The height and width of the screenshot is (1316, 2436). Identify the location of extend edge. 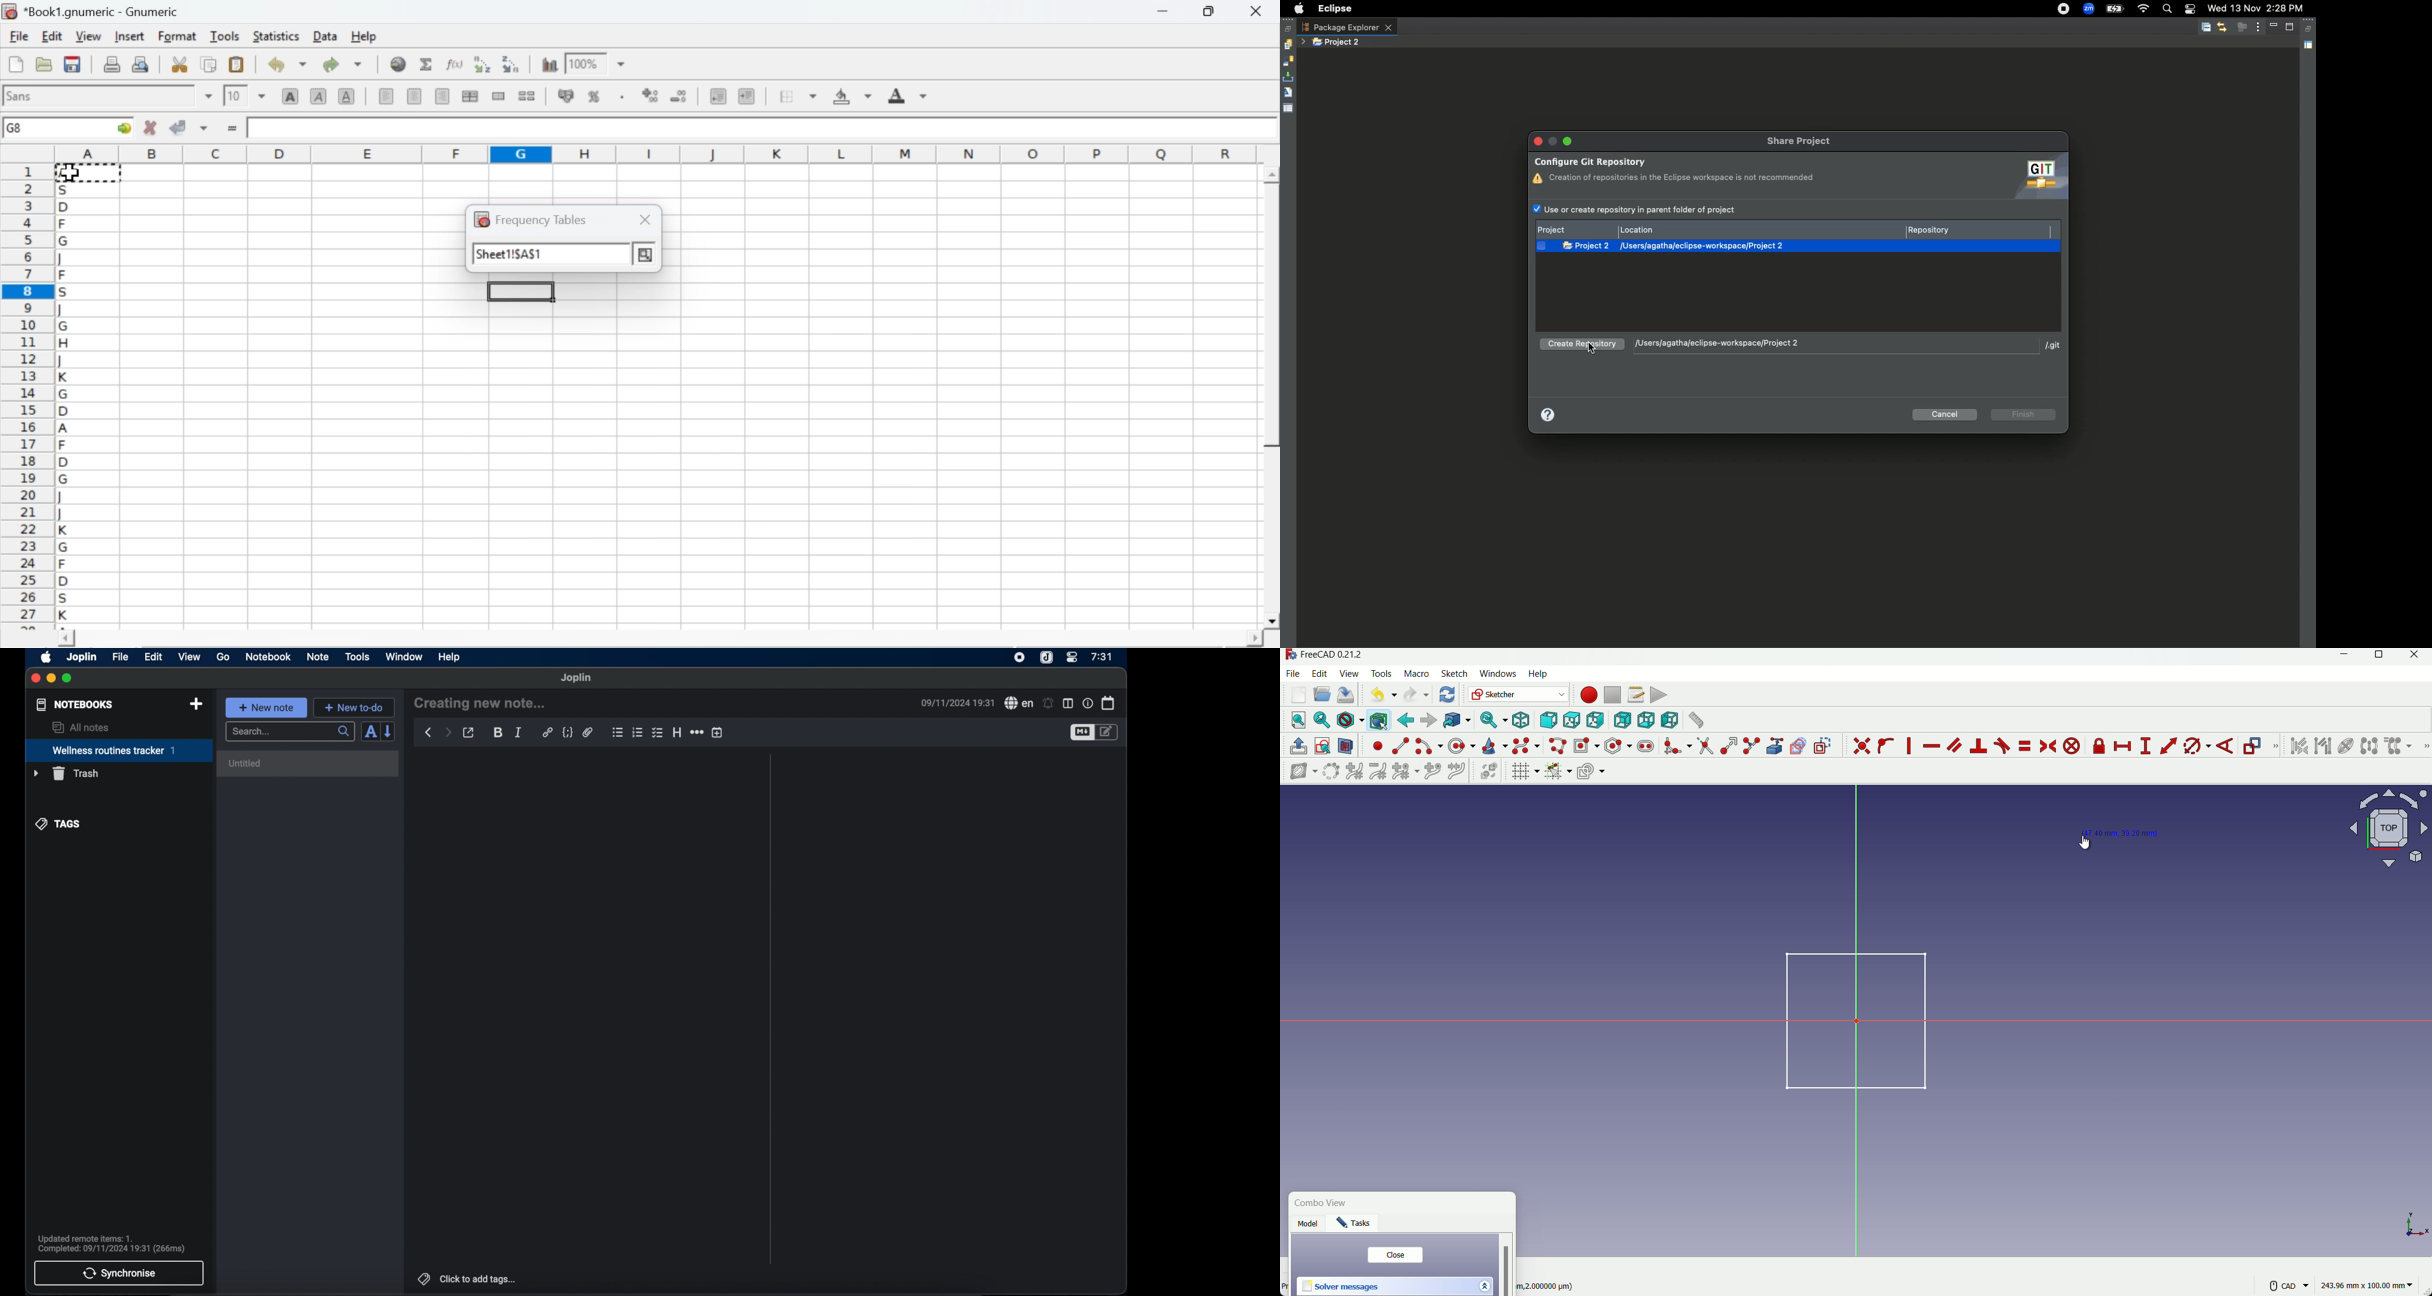
(1729, 746).